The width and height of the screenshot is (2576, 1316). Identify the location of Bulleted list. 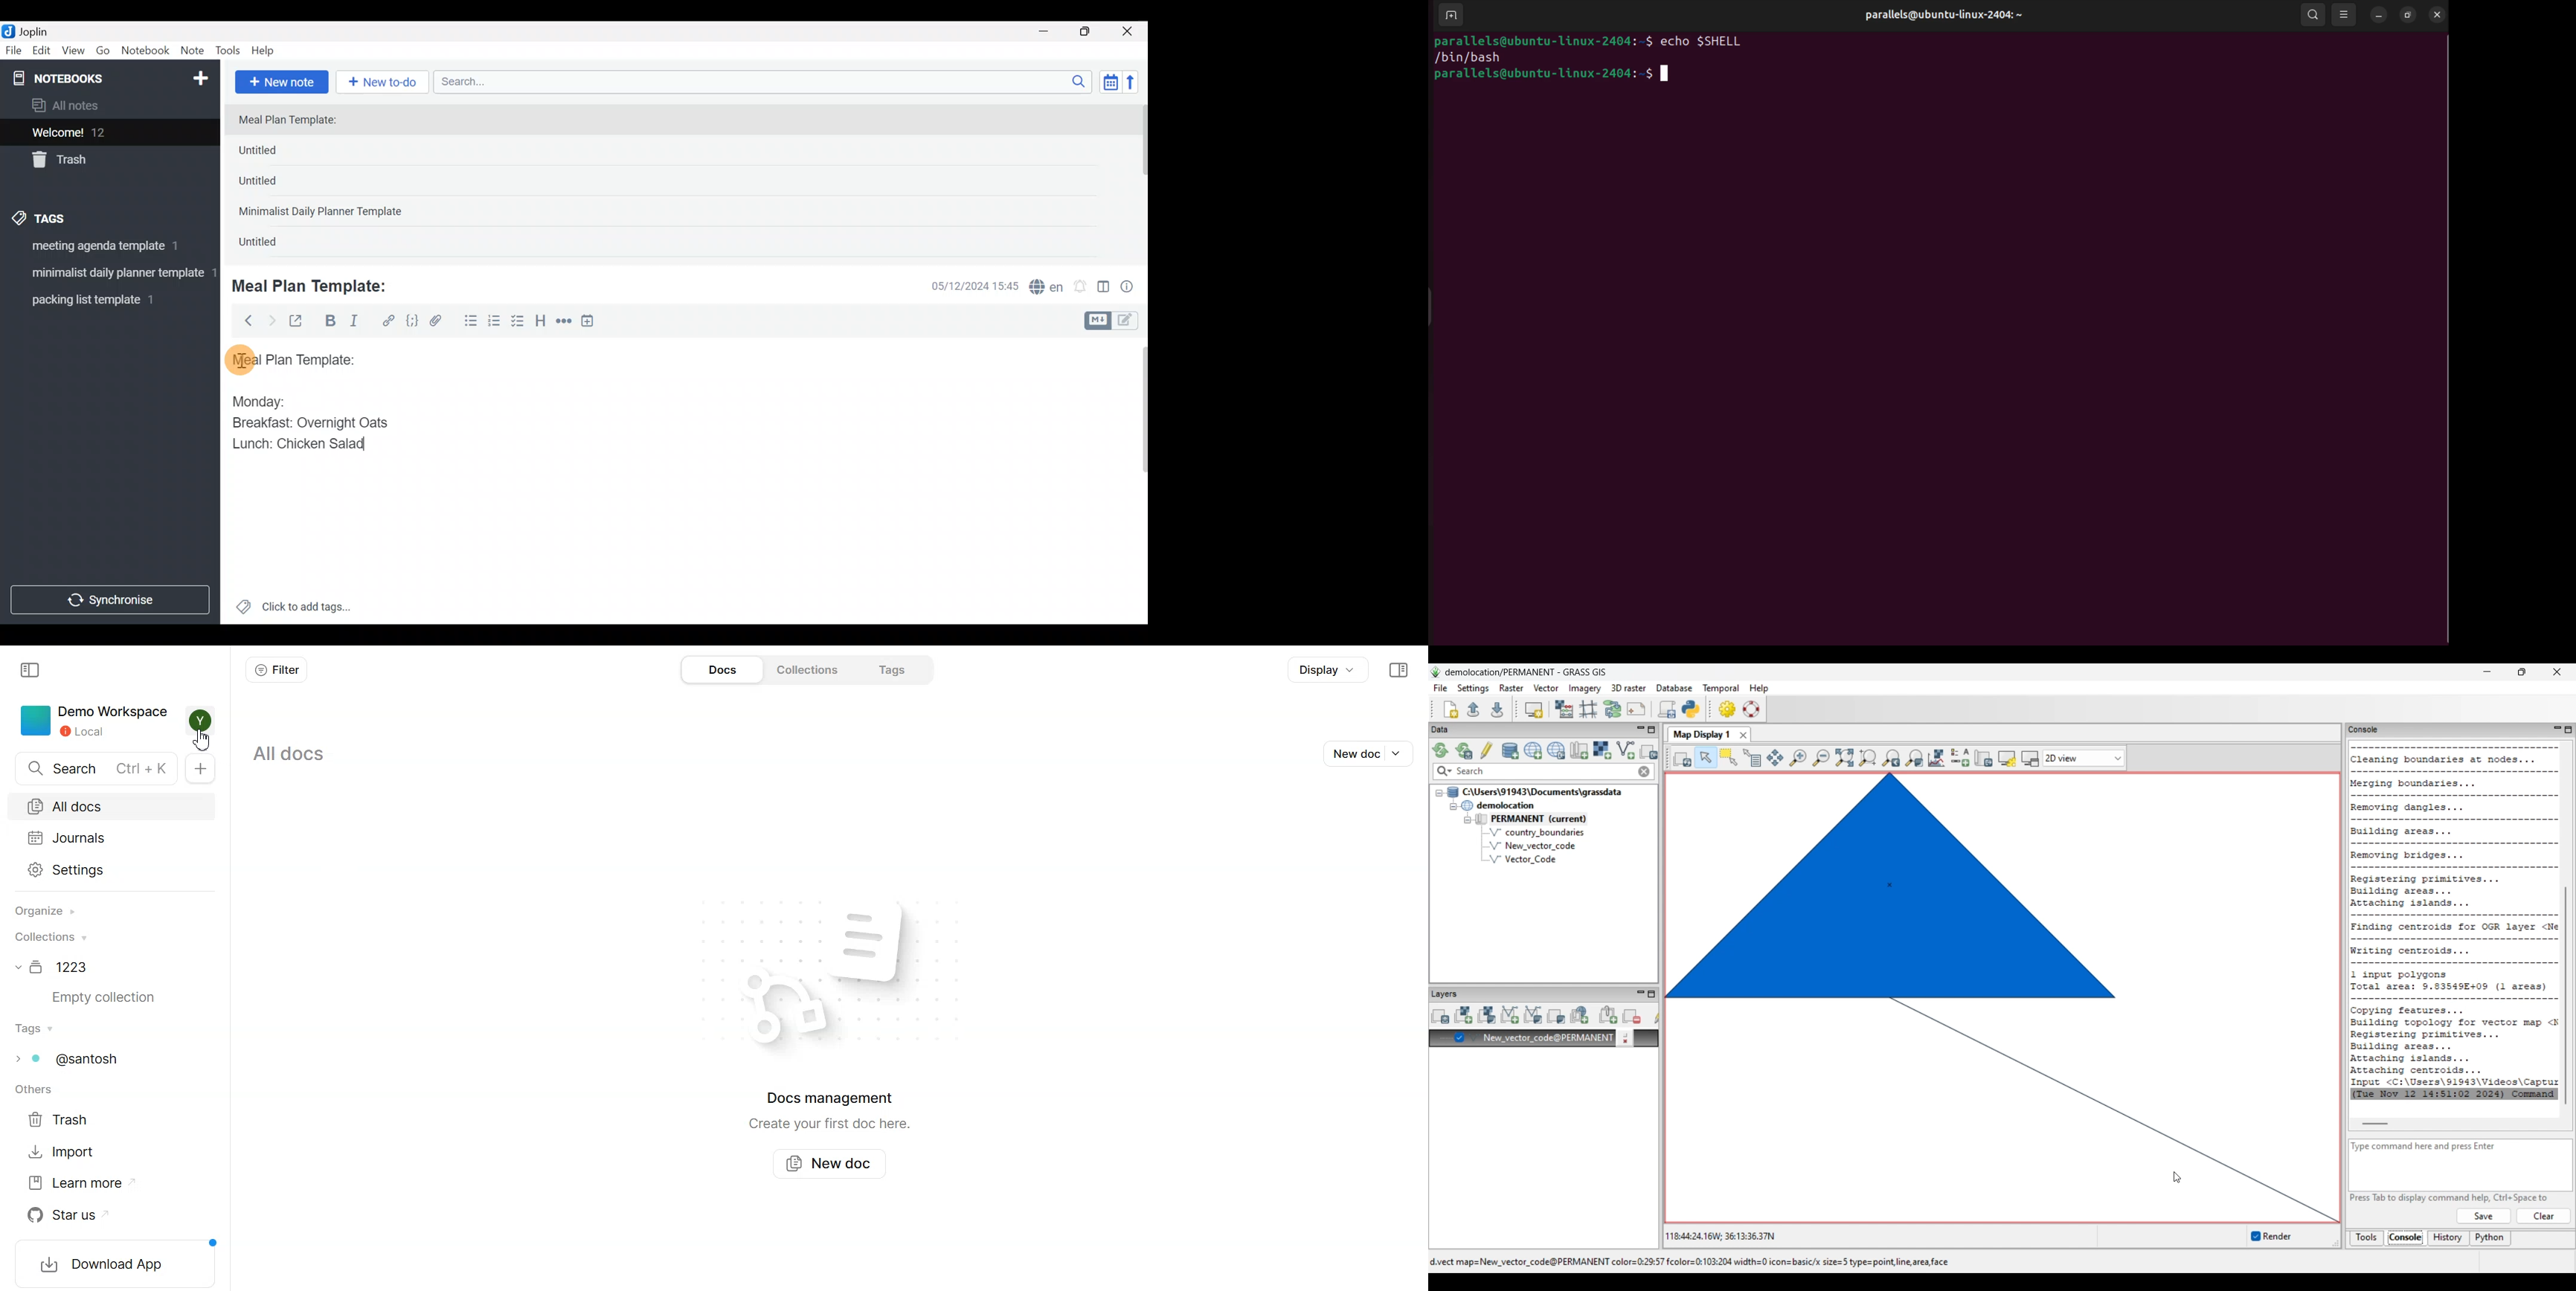
(468, 322).